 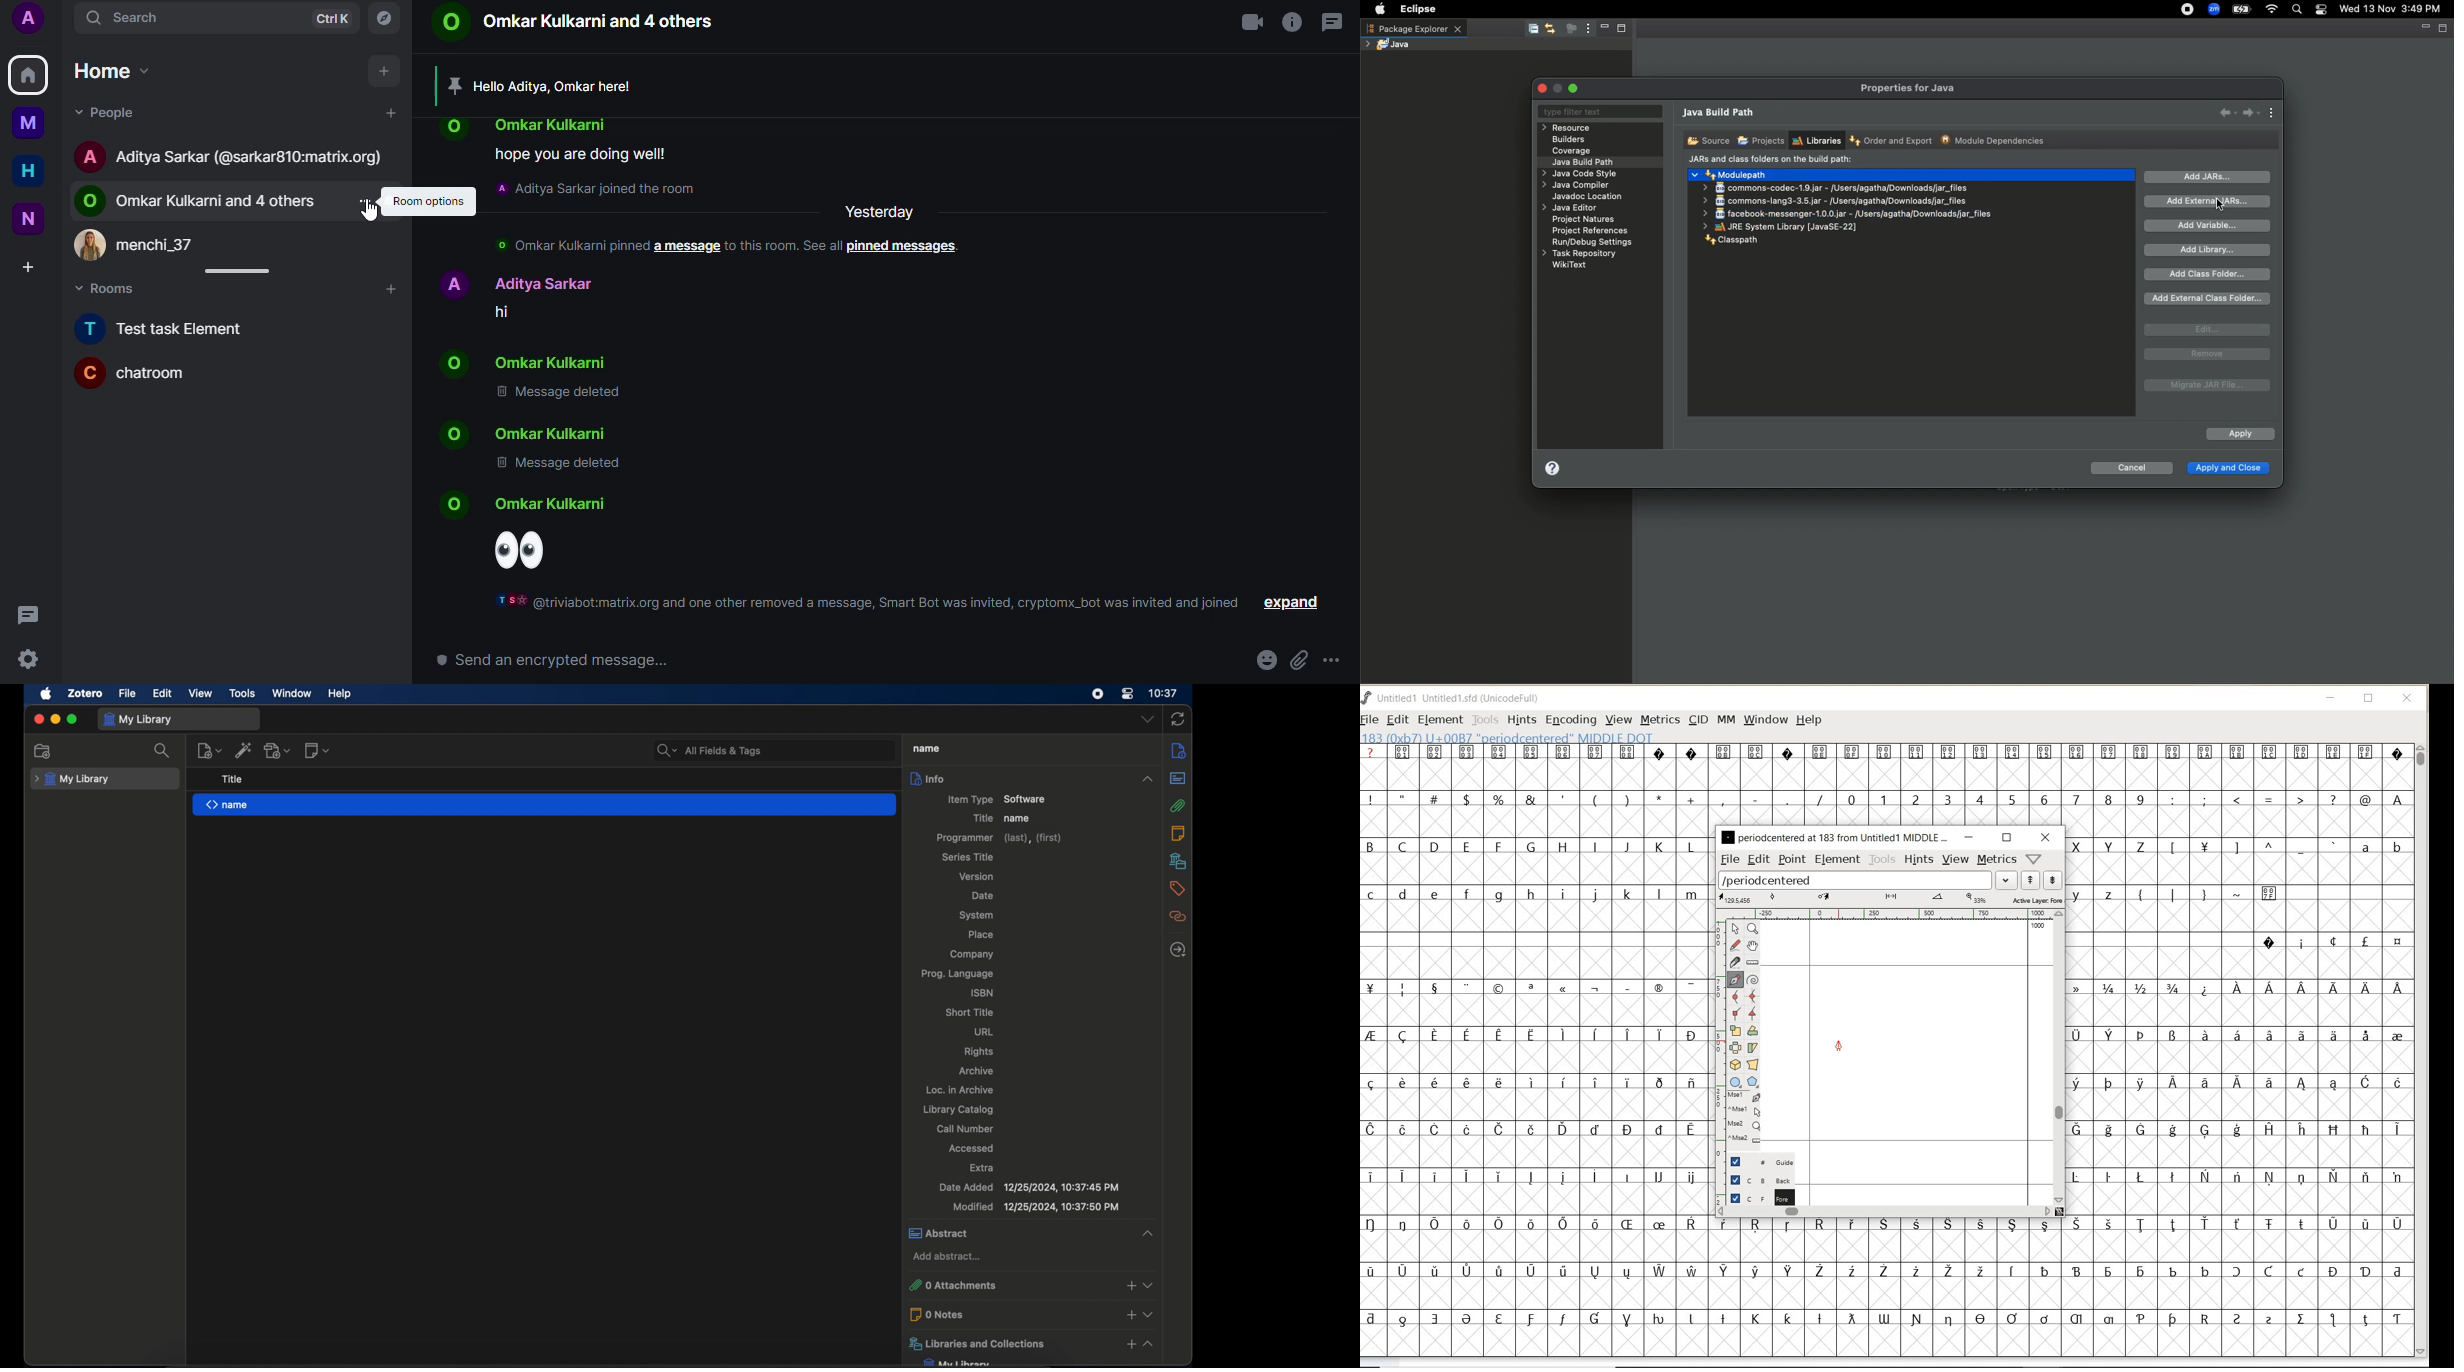 I want to click on HELP, so click(x=1809, y=719).